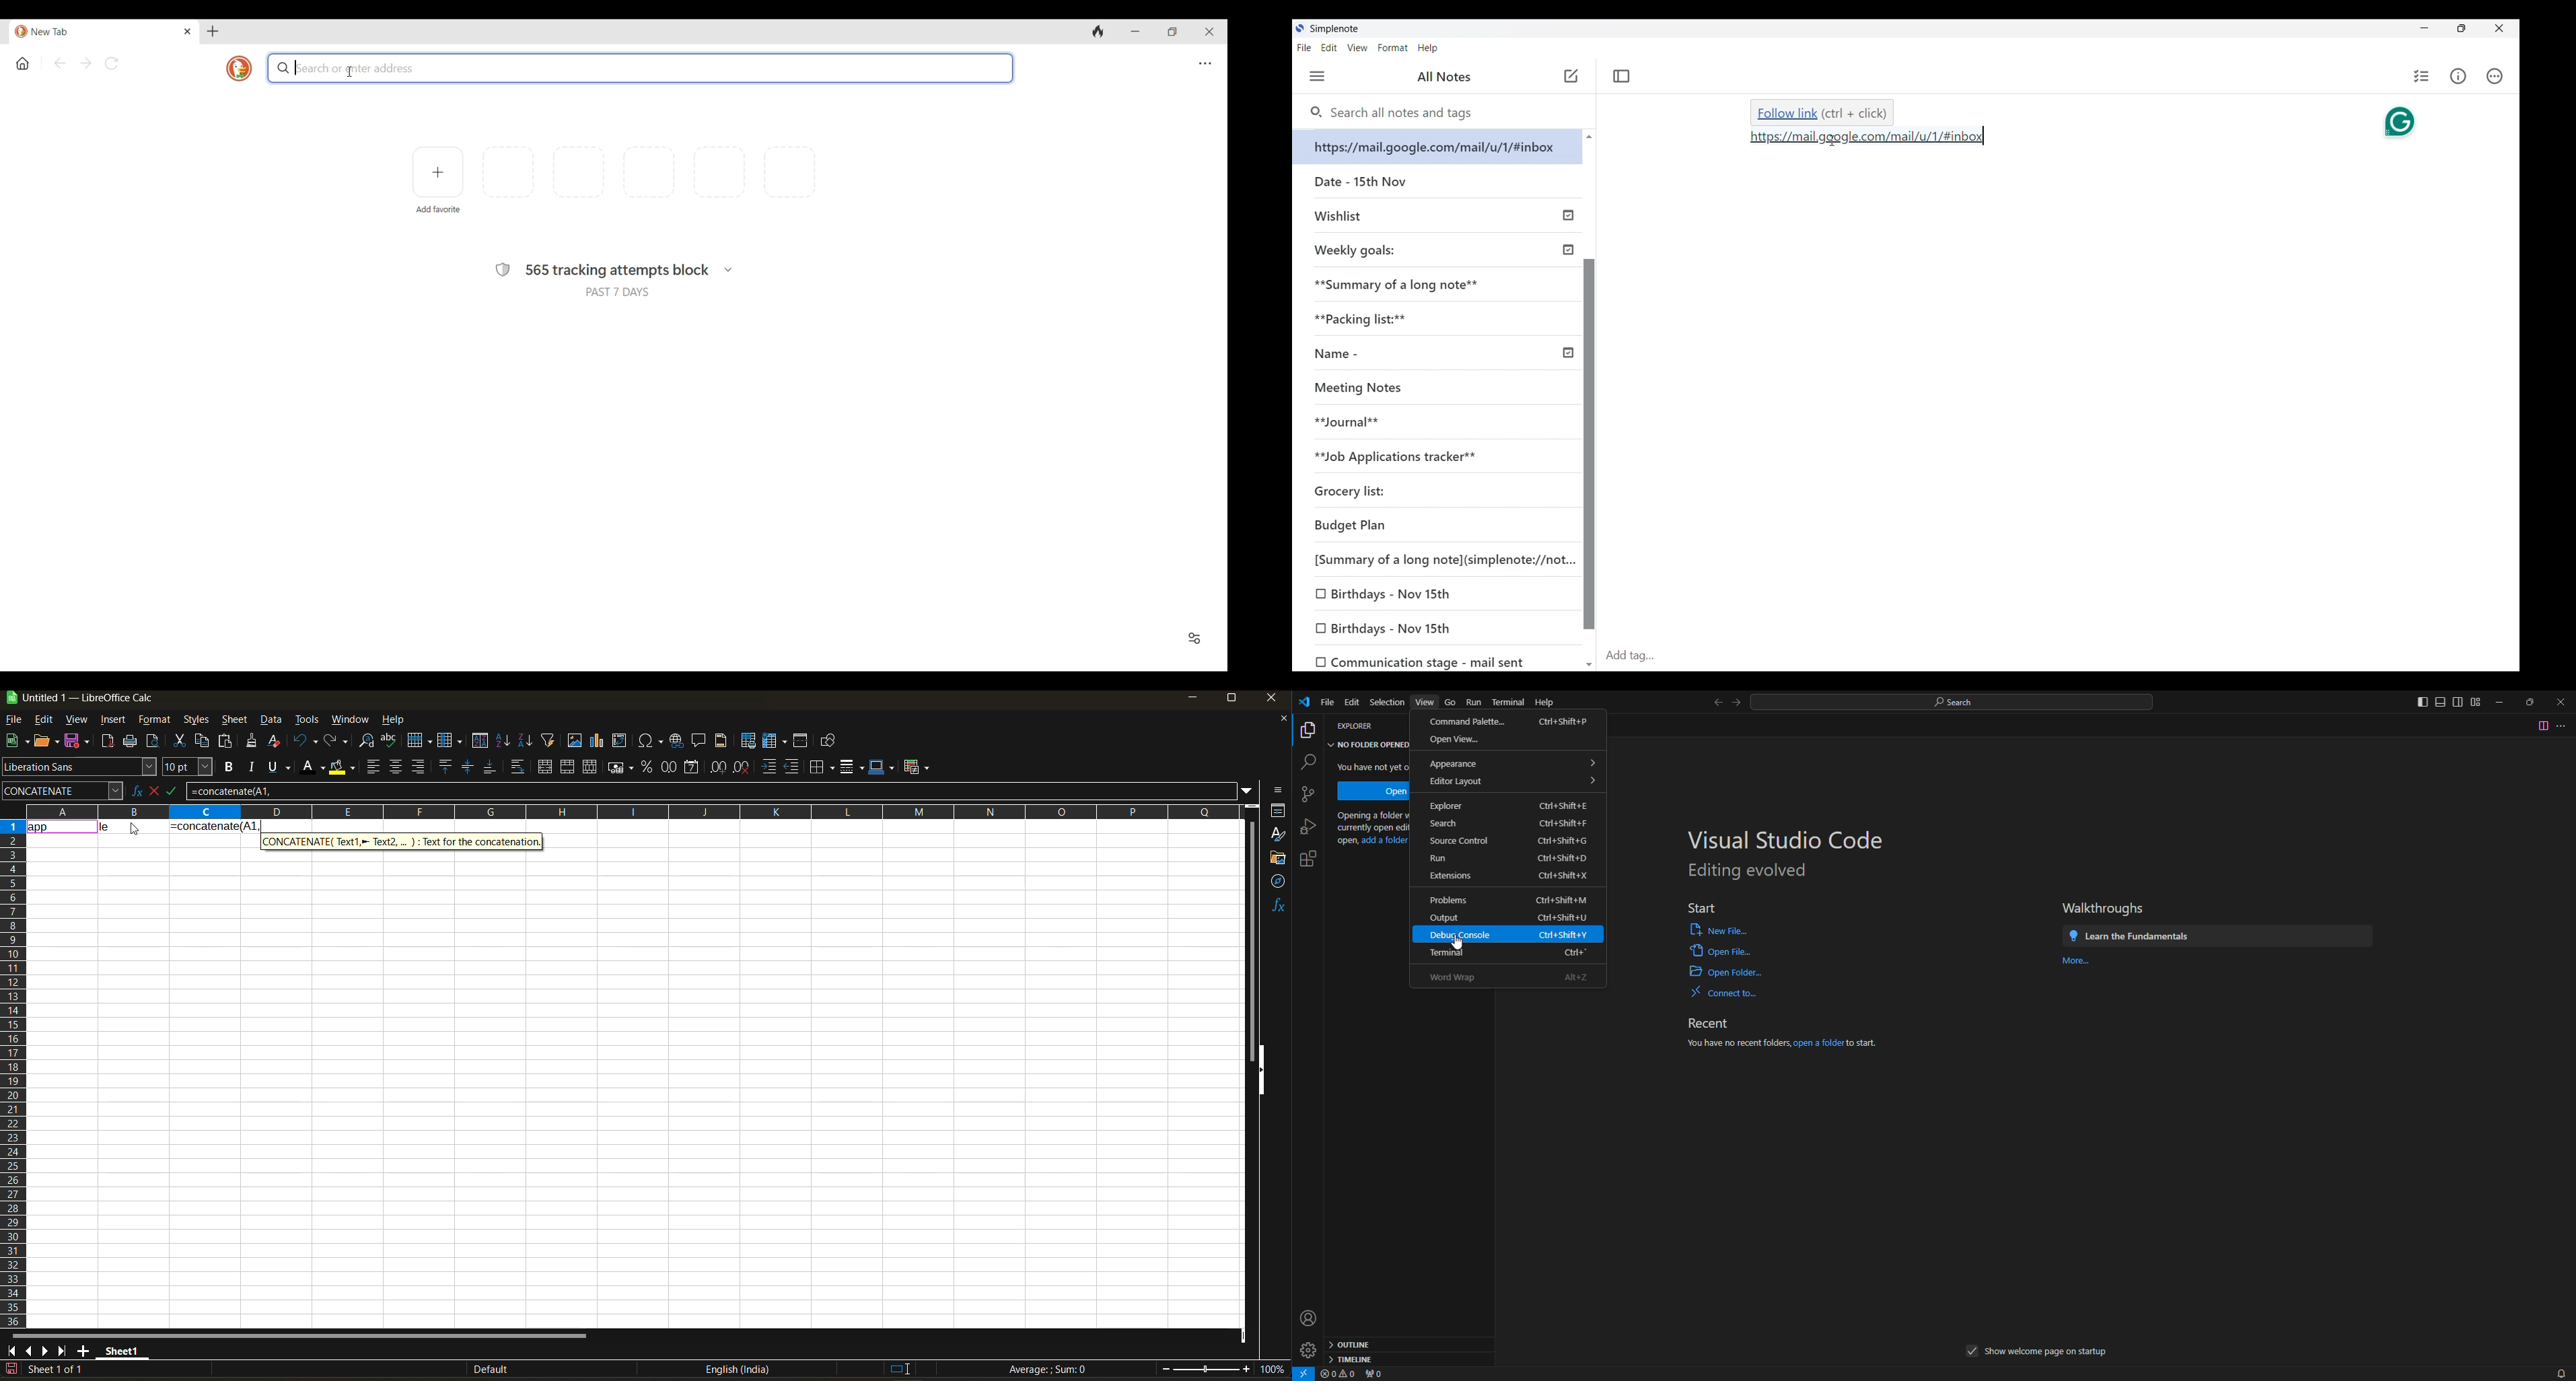  Describe the element at coordinates (1260, 1071) in the screenshot. I see `hide` at that location.